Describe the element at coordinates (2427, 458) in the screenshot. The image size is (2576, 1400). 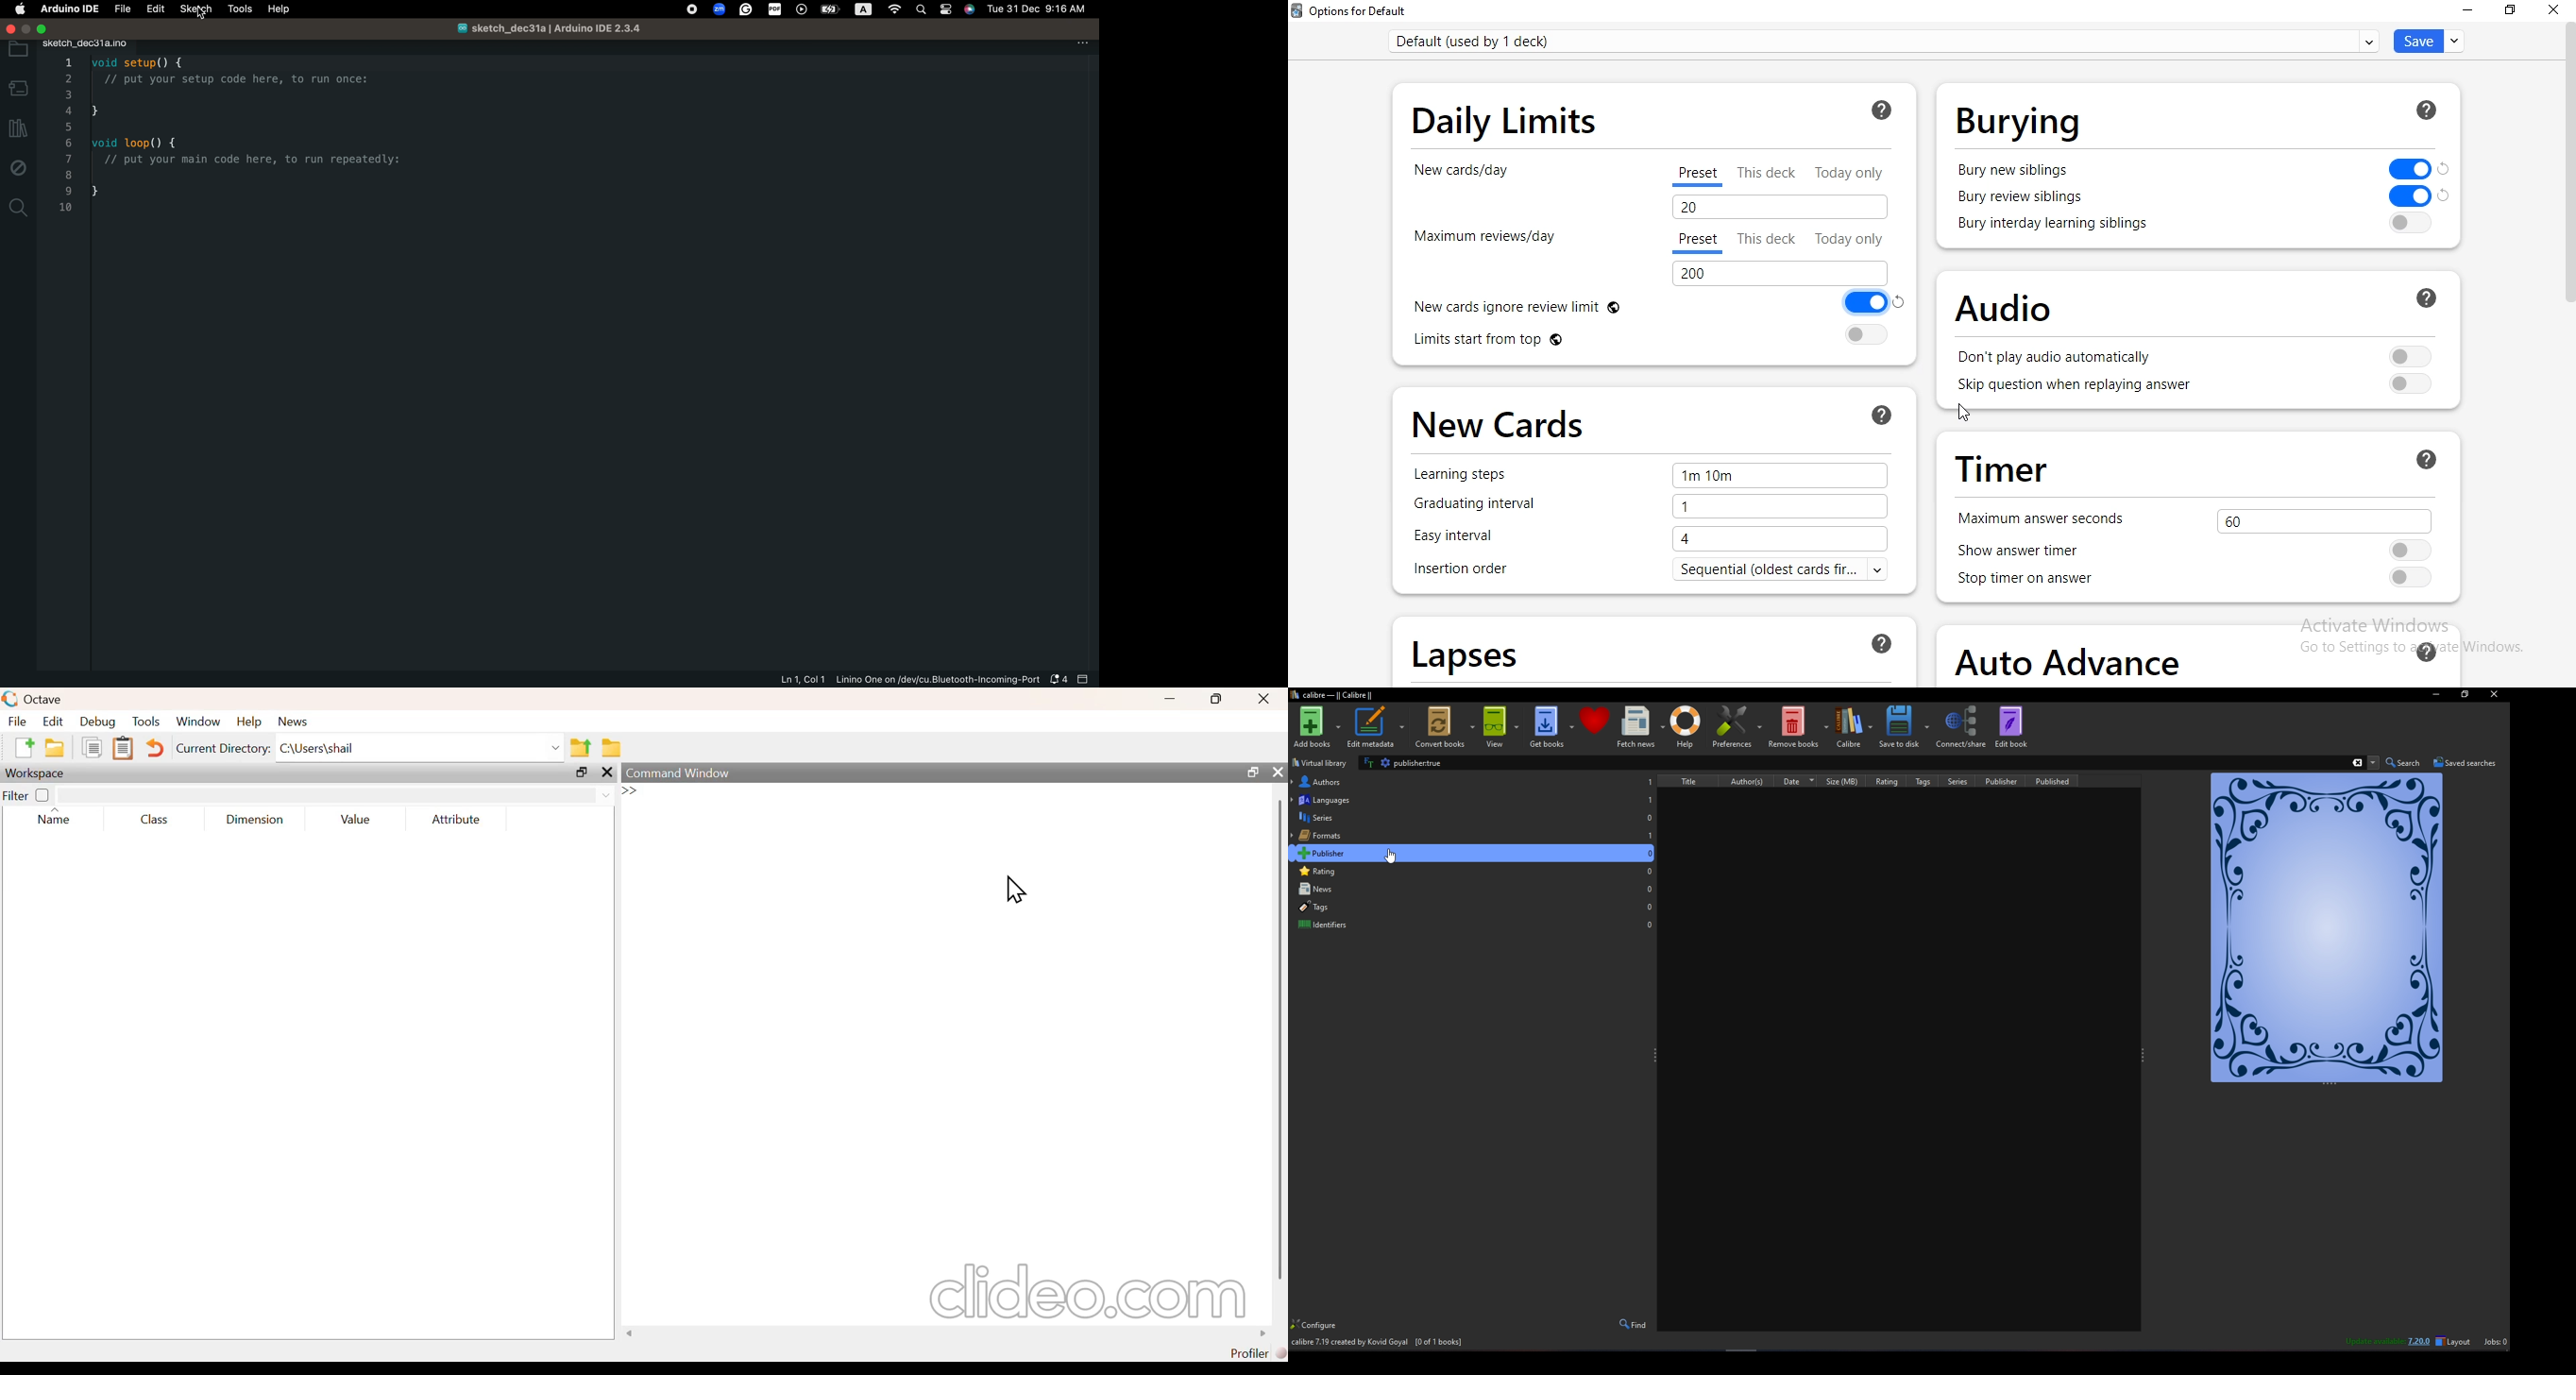
I see `ask` at that location.